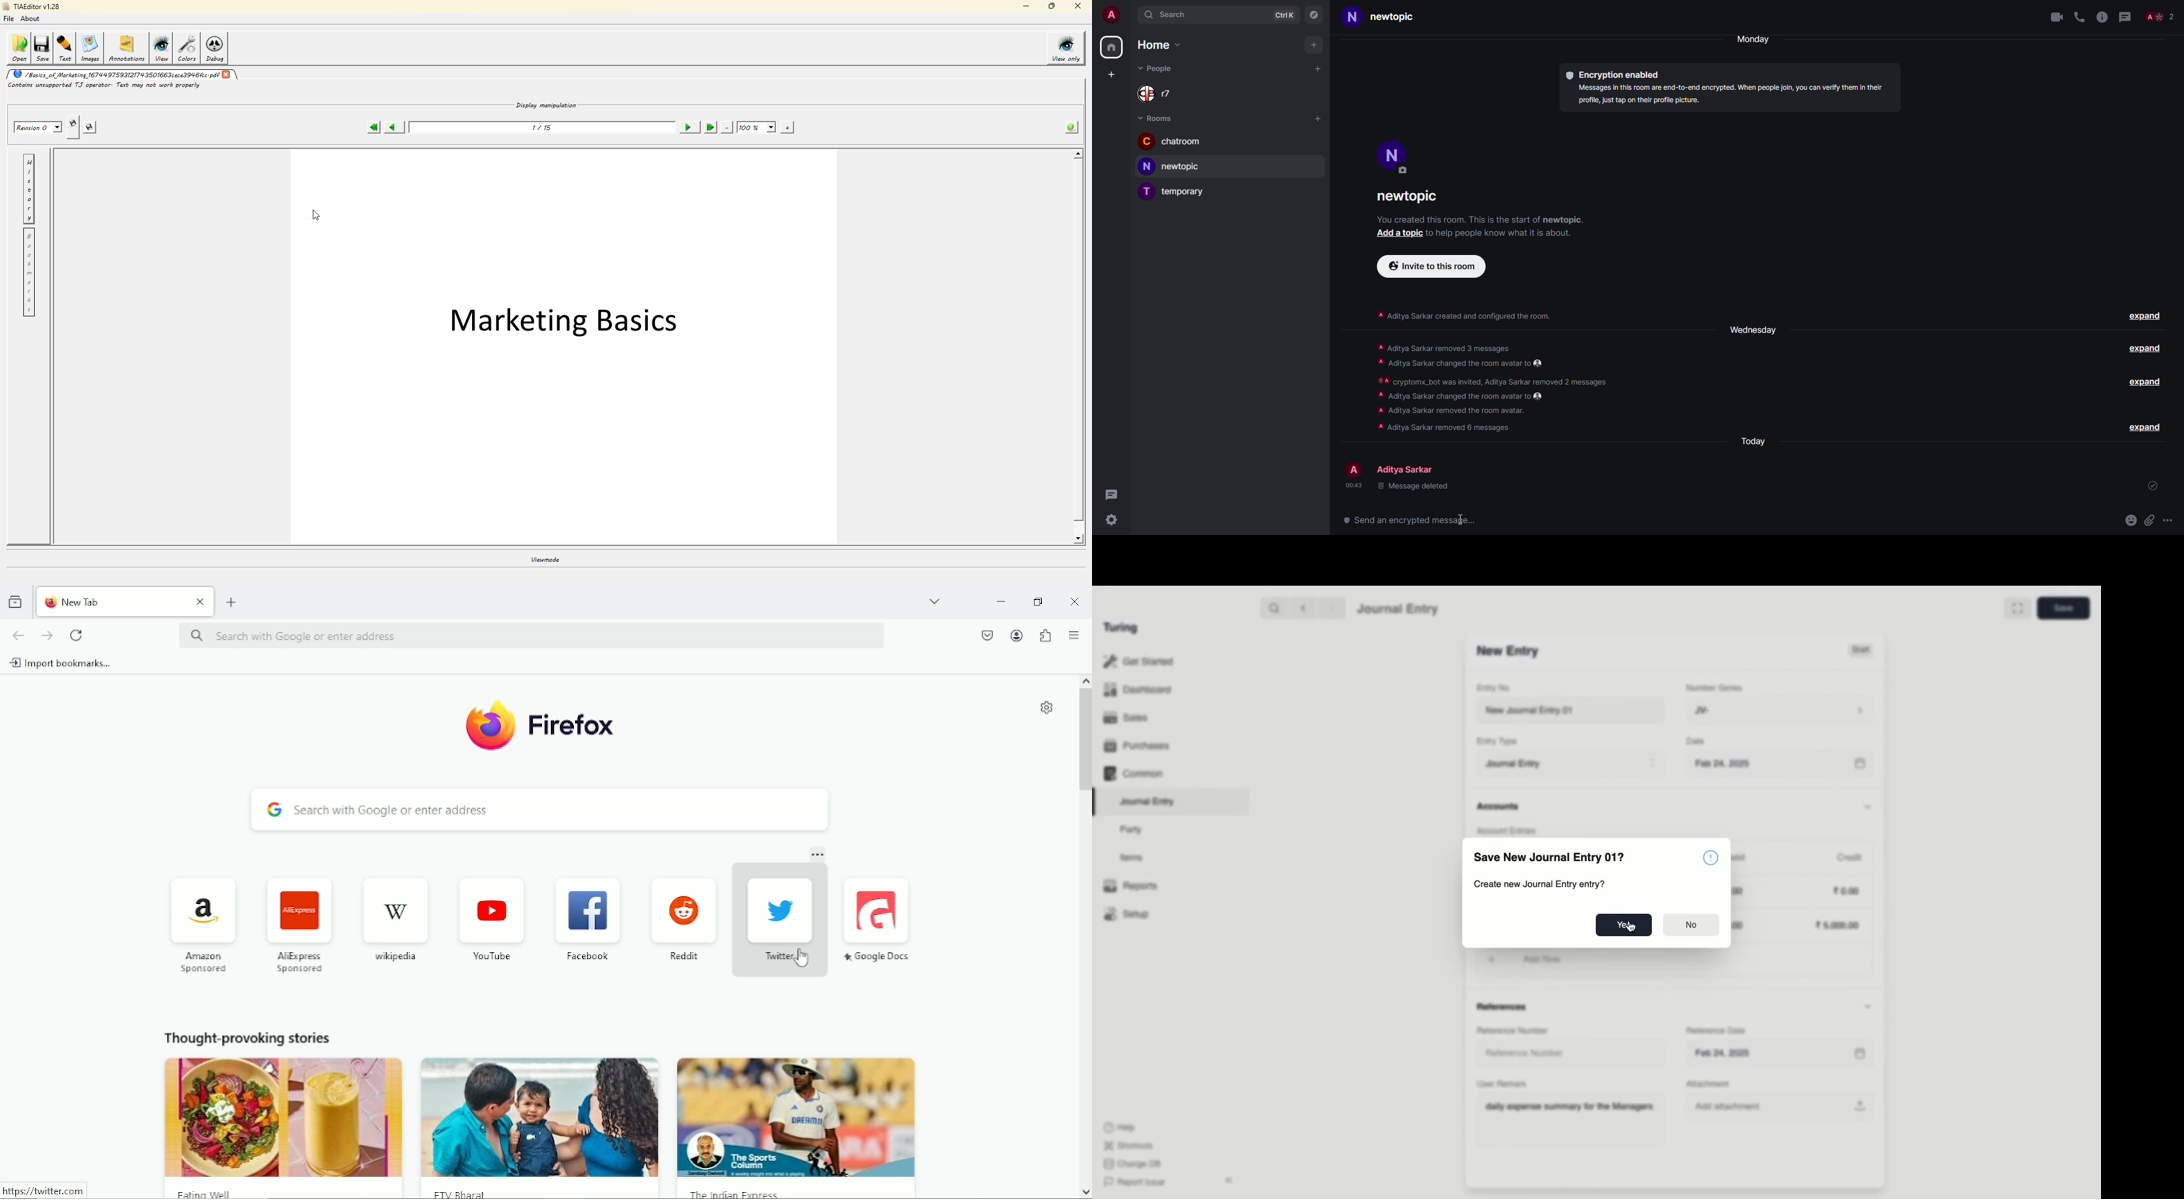  I want to click on navigator, so click(1315, 15).